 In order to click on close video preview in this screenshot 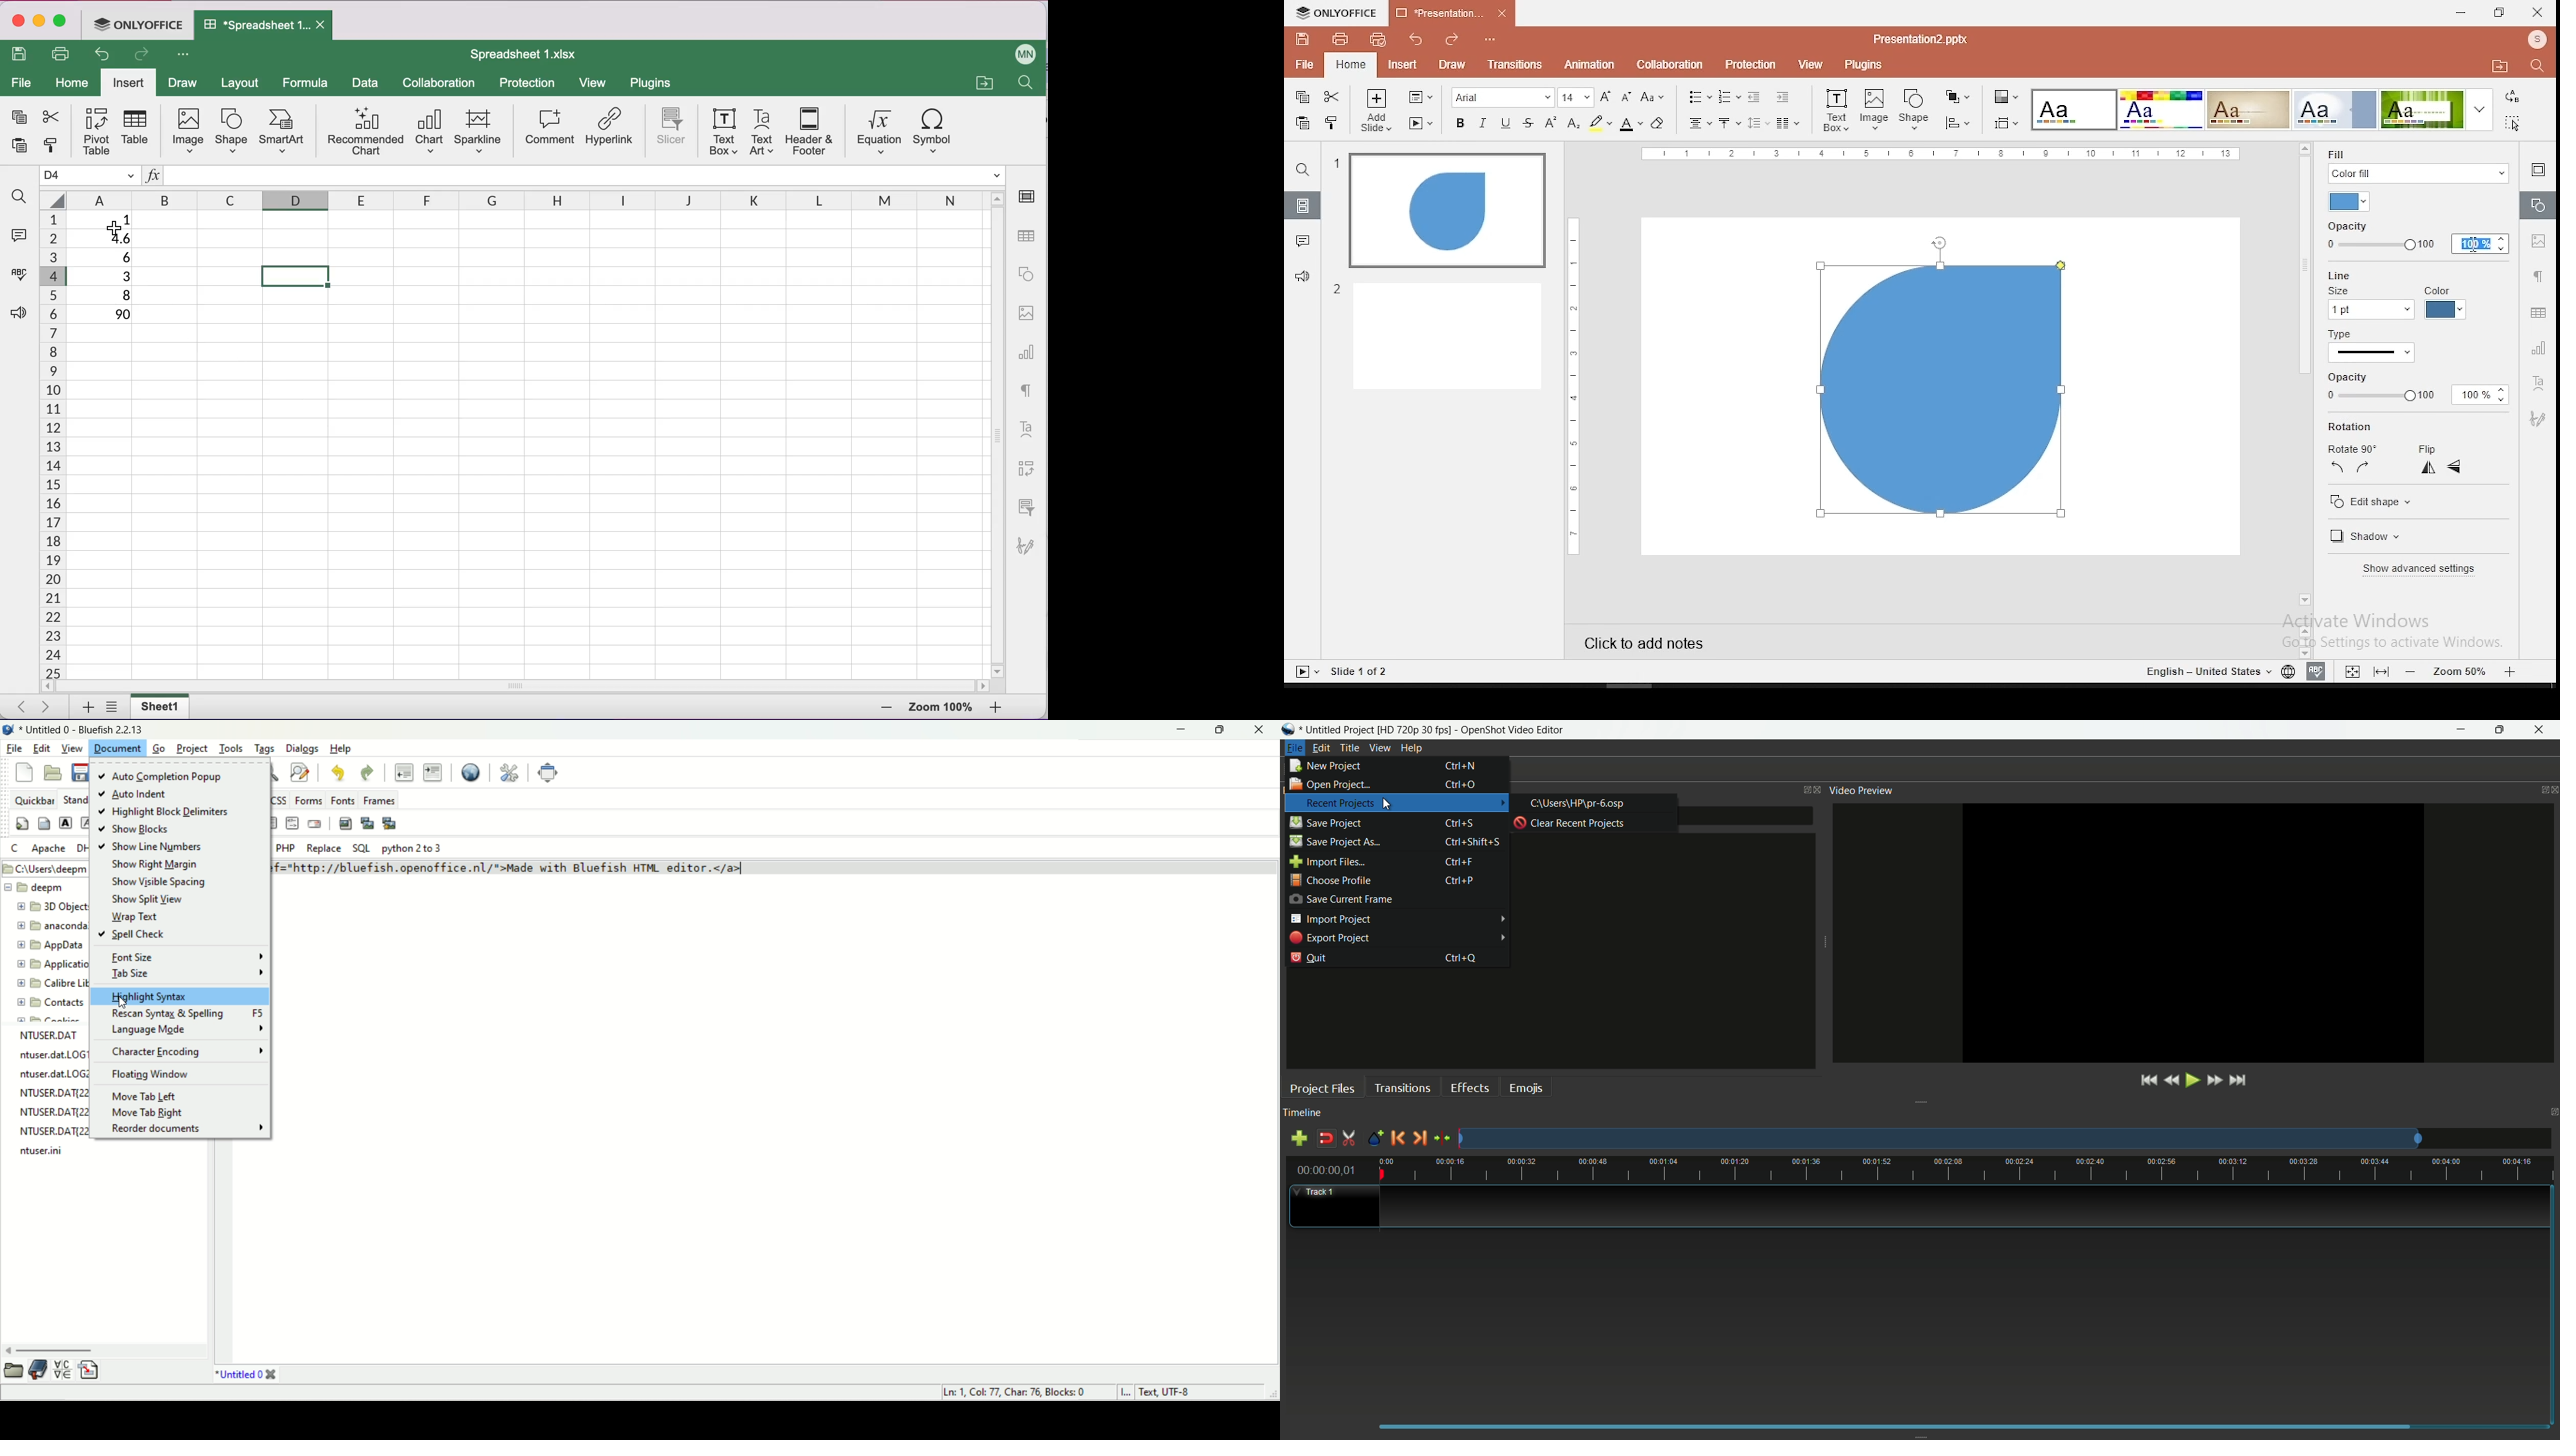, I will do `click(2552, 791)`.